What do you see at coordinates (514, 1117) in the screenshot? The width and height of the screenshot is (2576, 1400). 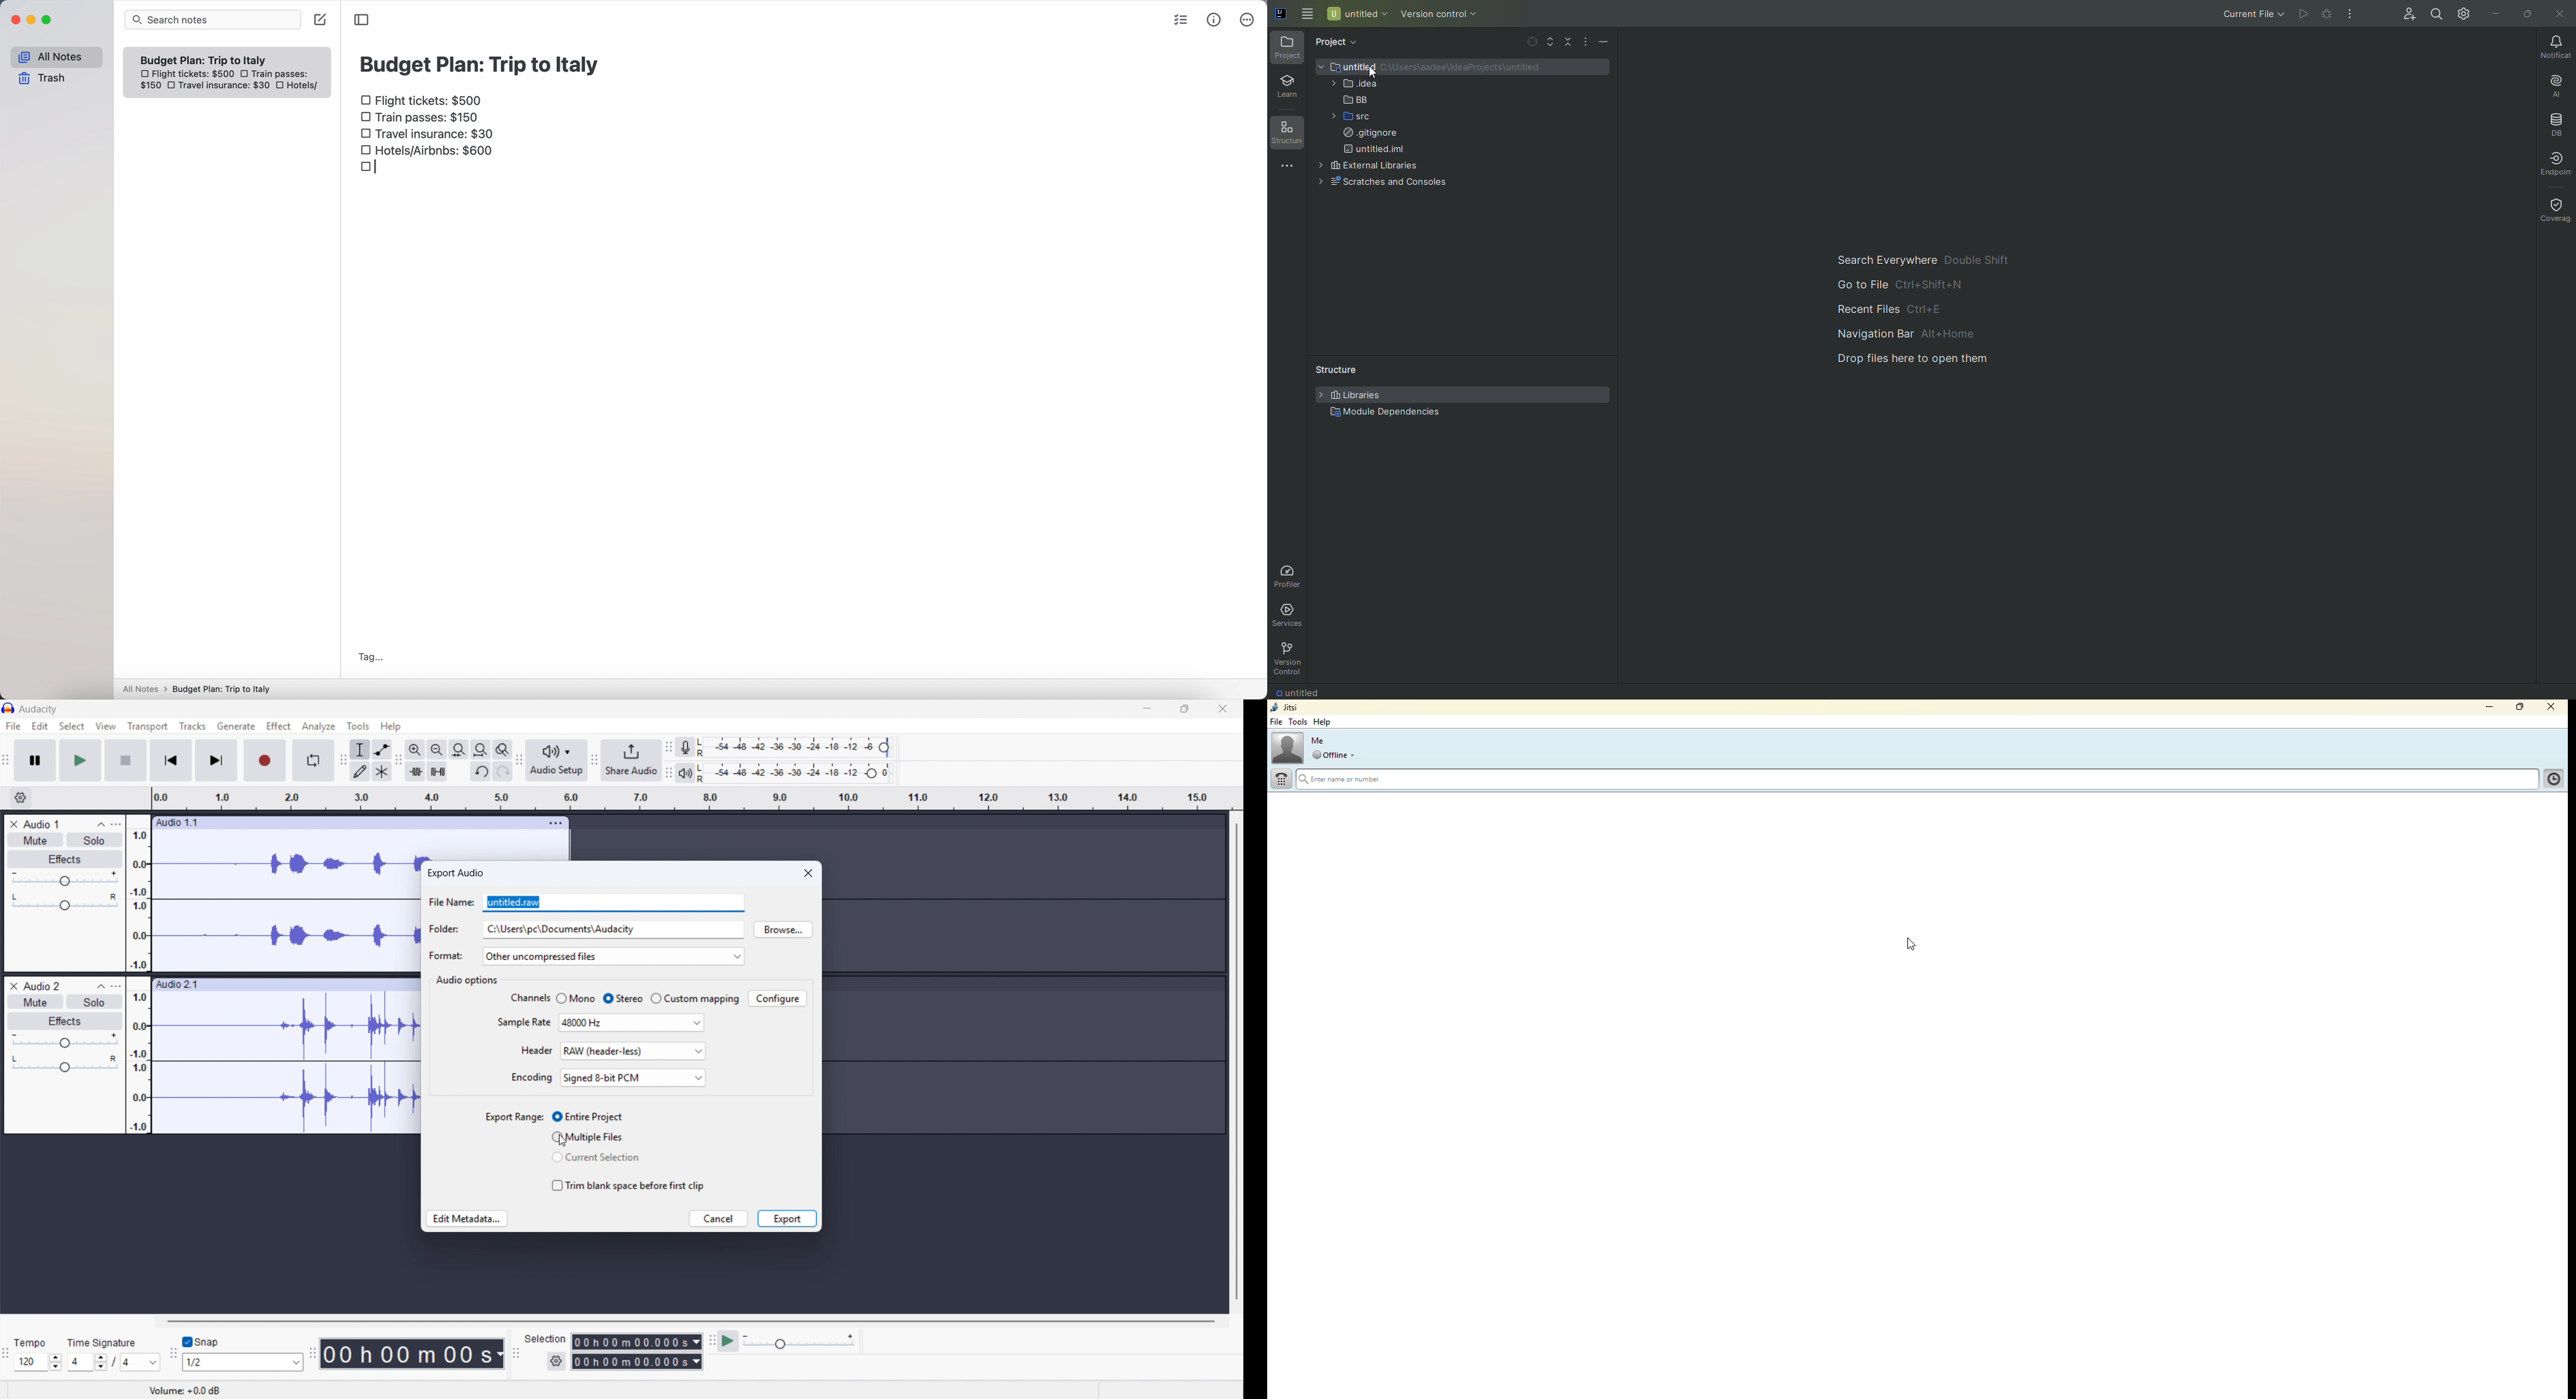 I see `export range` at bounding box center [514, 1117].